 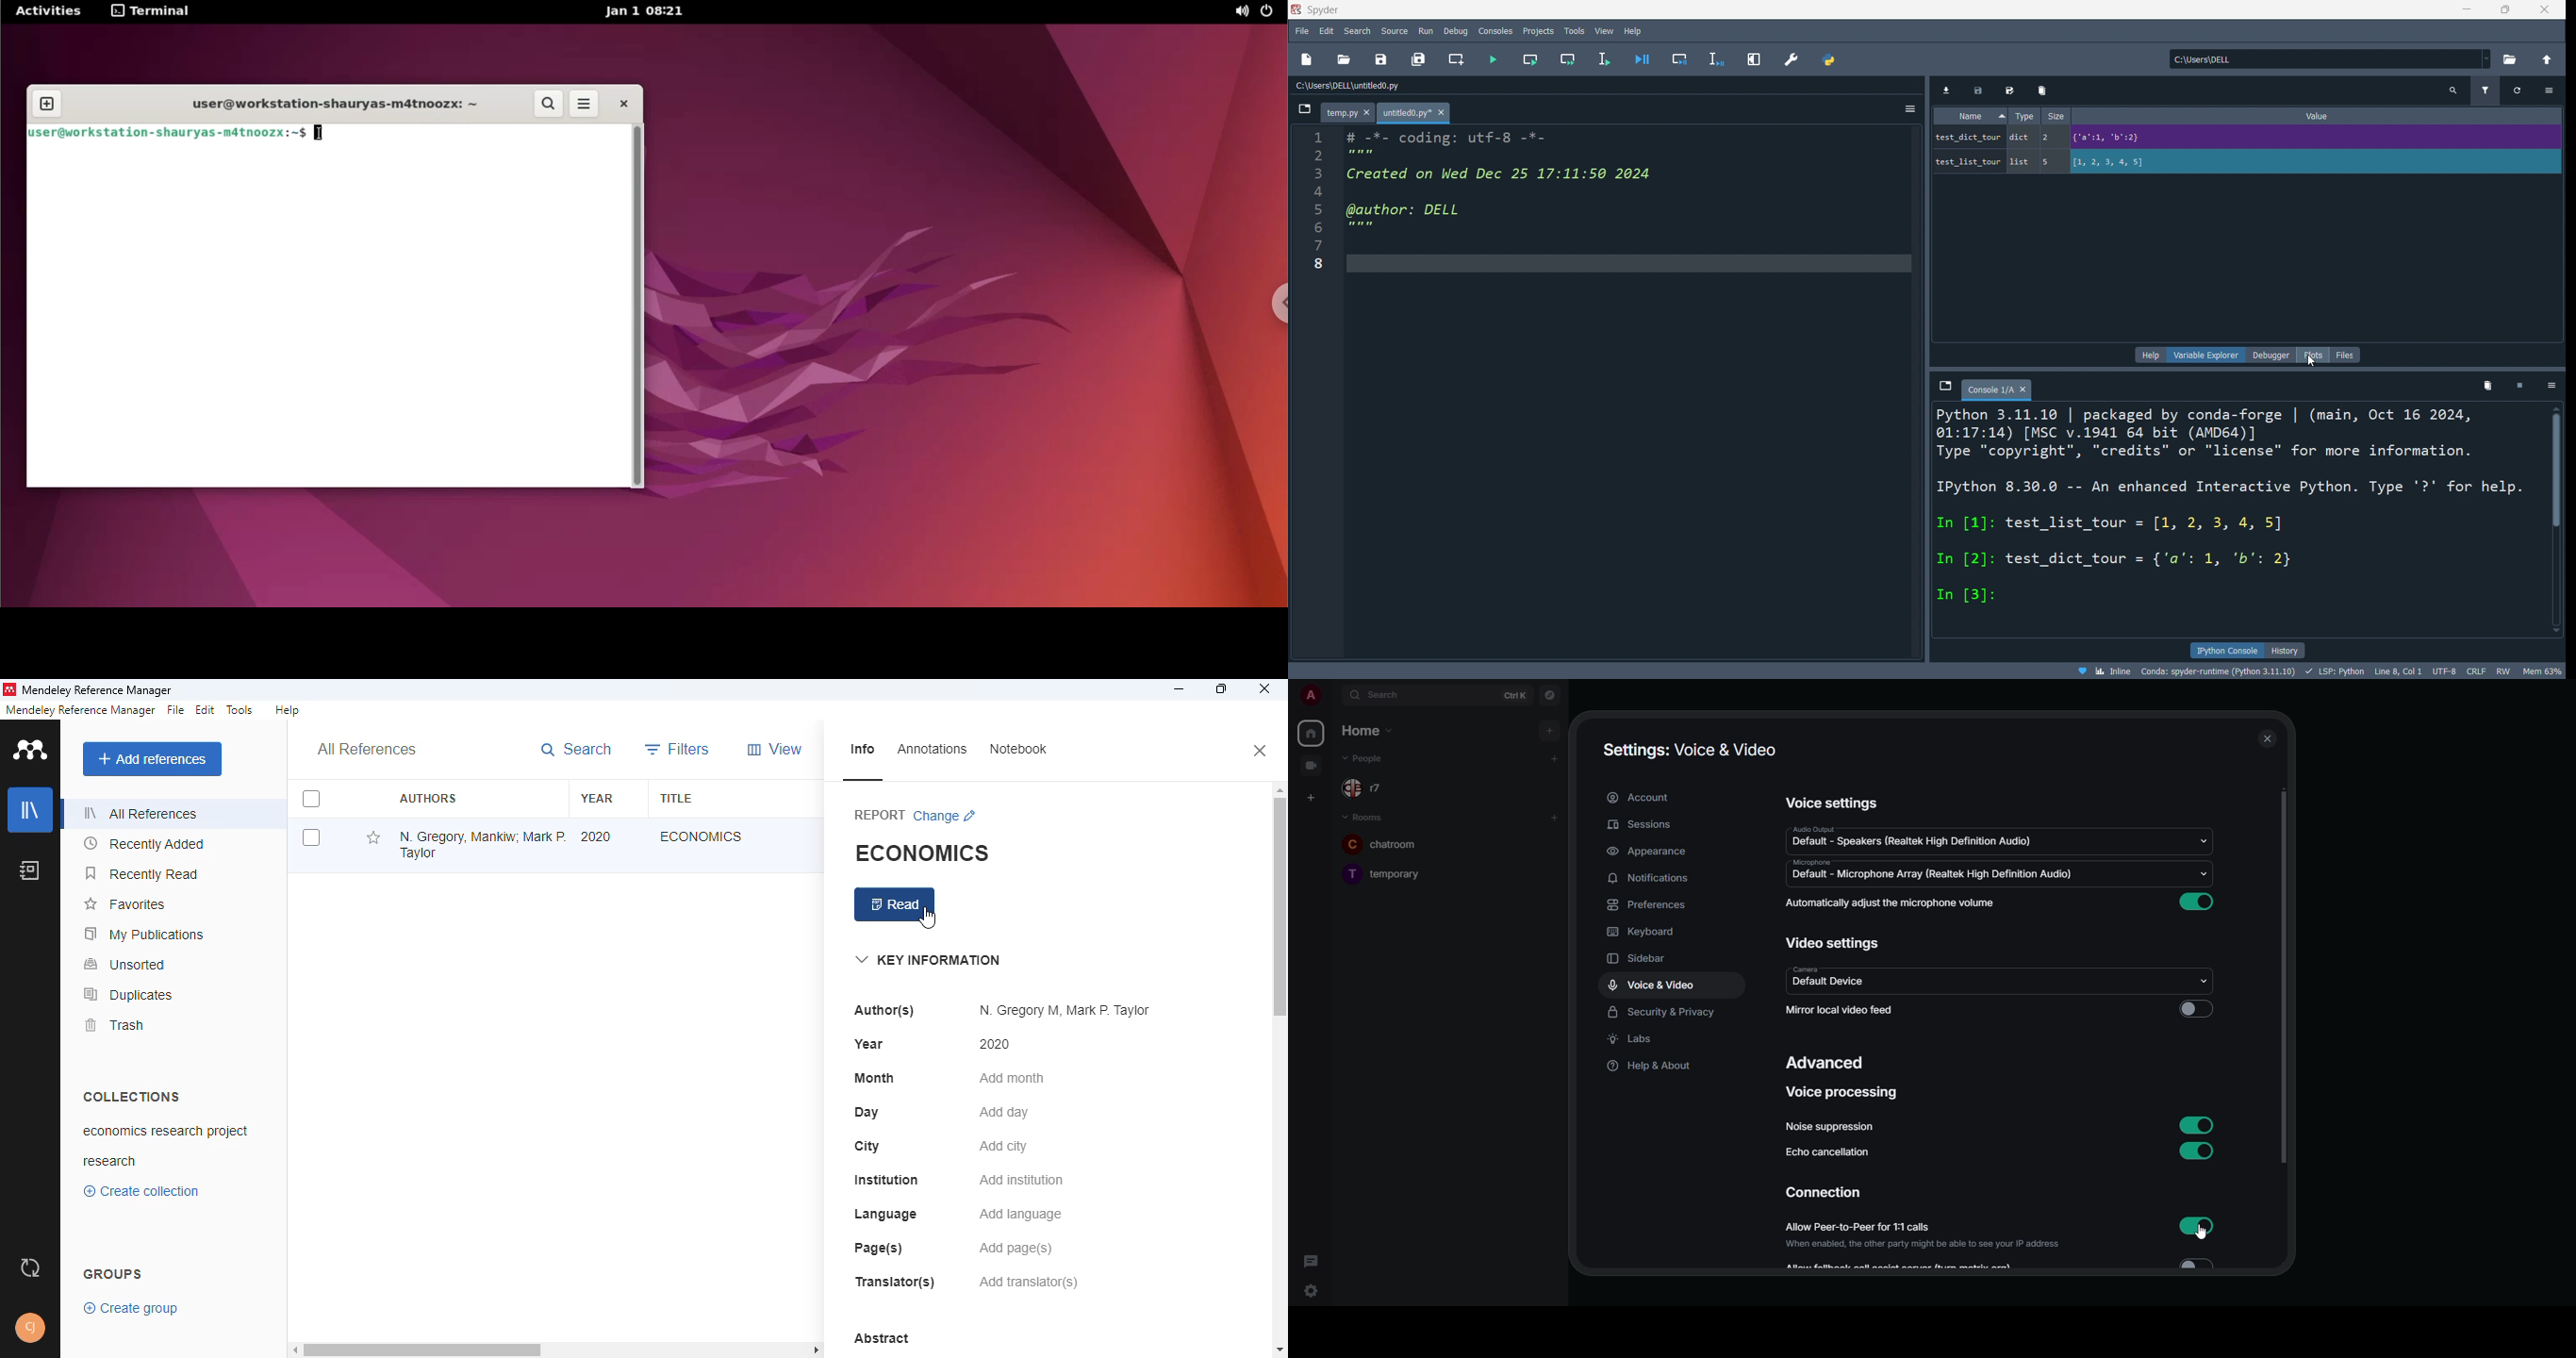 What do you see at coordinates (1830, 60) in the screenshot?
I see `python path manager` at bounding box center [1830, 60].